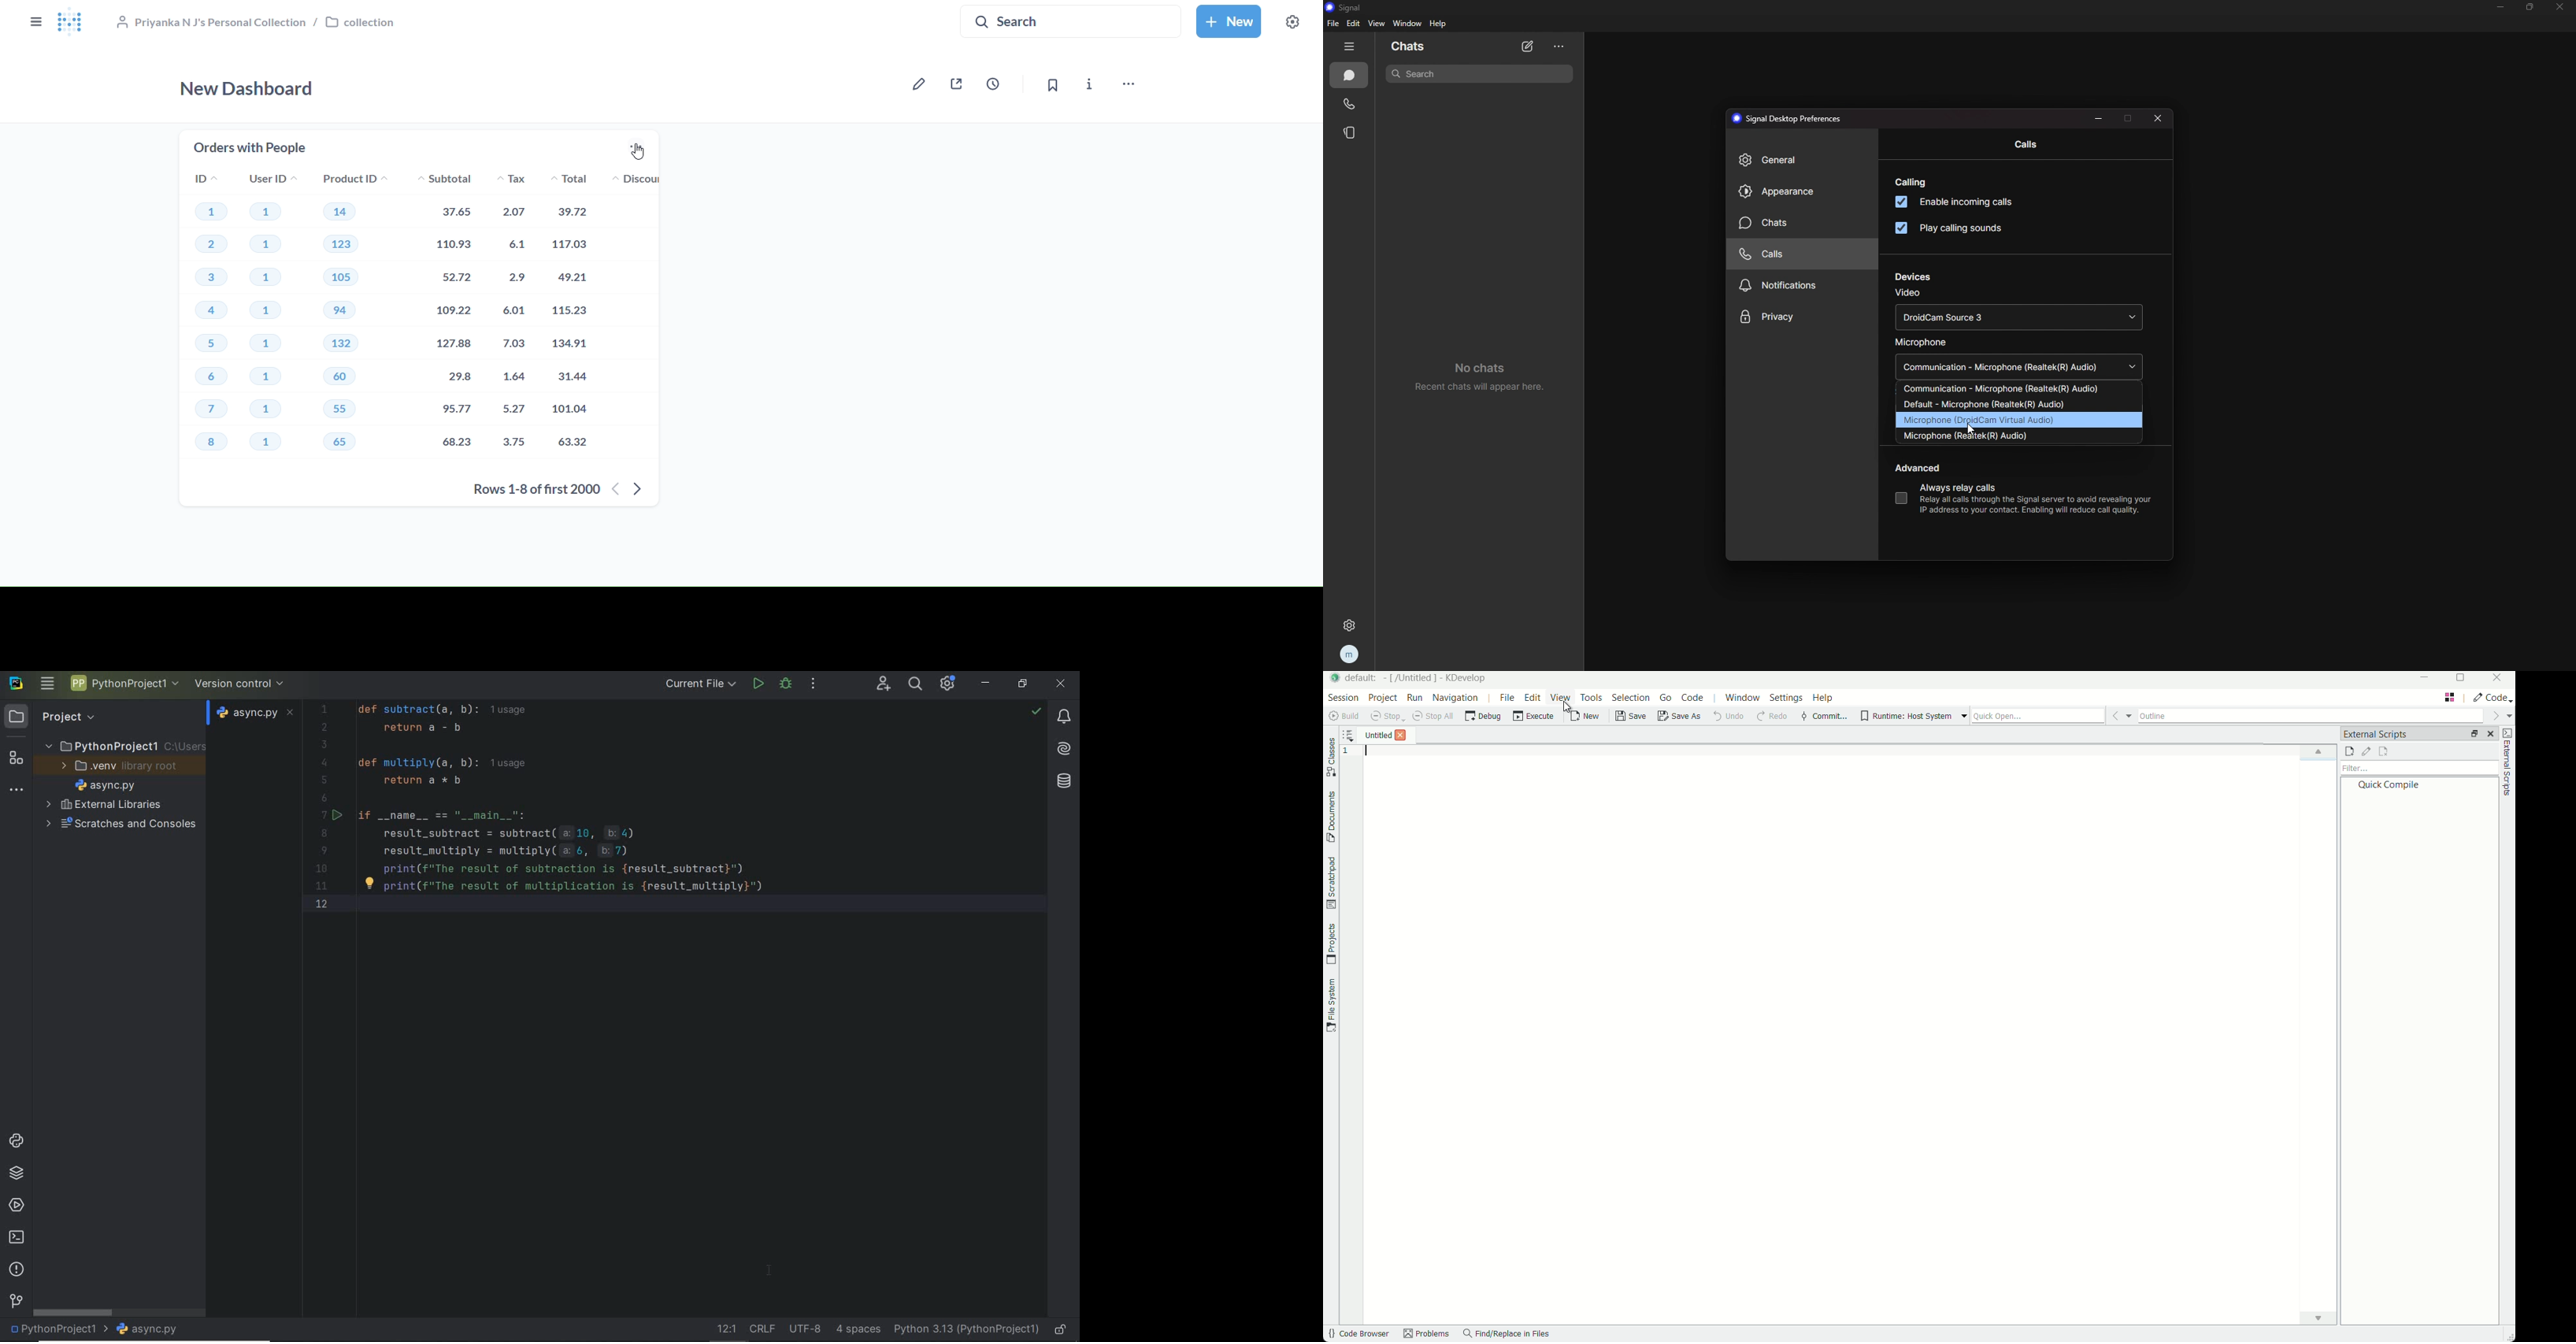 The image size is (2576, 1344). Describe the element at coordinates (1429, 45) in the screenshot. I see `chats` at that location.